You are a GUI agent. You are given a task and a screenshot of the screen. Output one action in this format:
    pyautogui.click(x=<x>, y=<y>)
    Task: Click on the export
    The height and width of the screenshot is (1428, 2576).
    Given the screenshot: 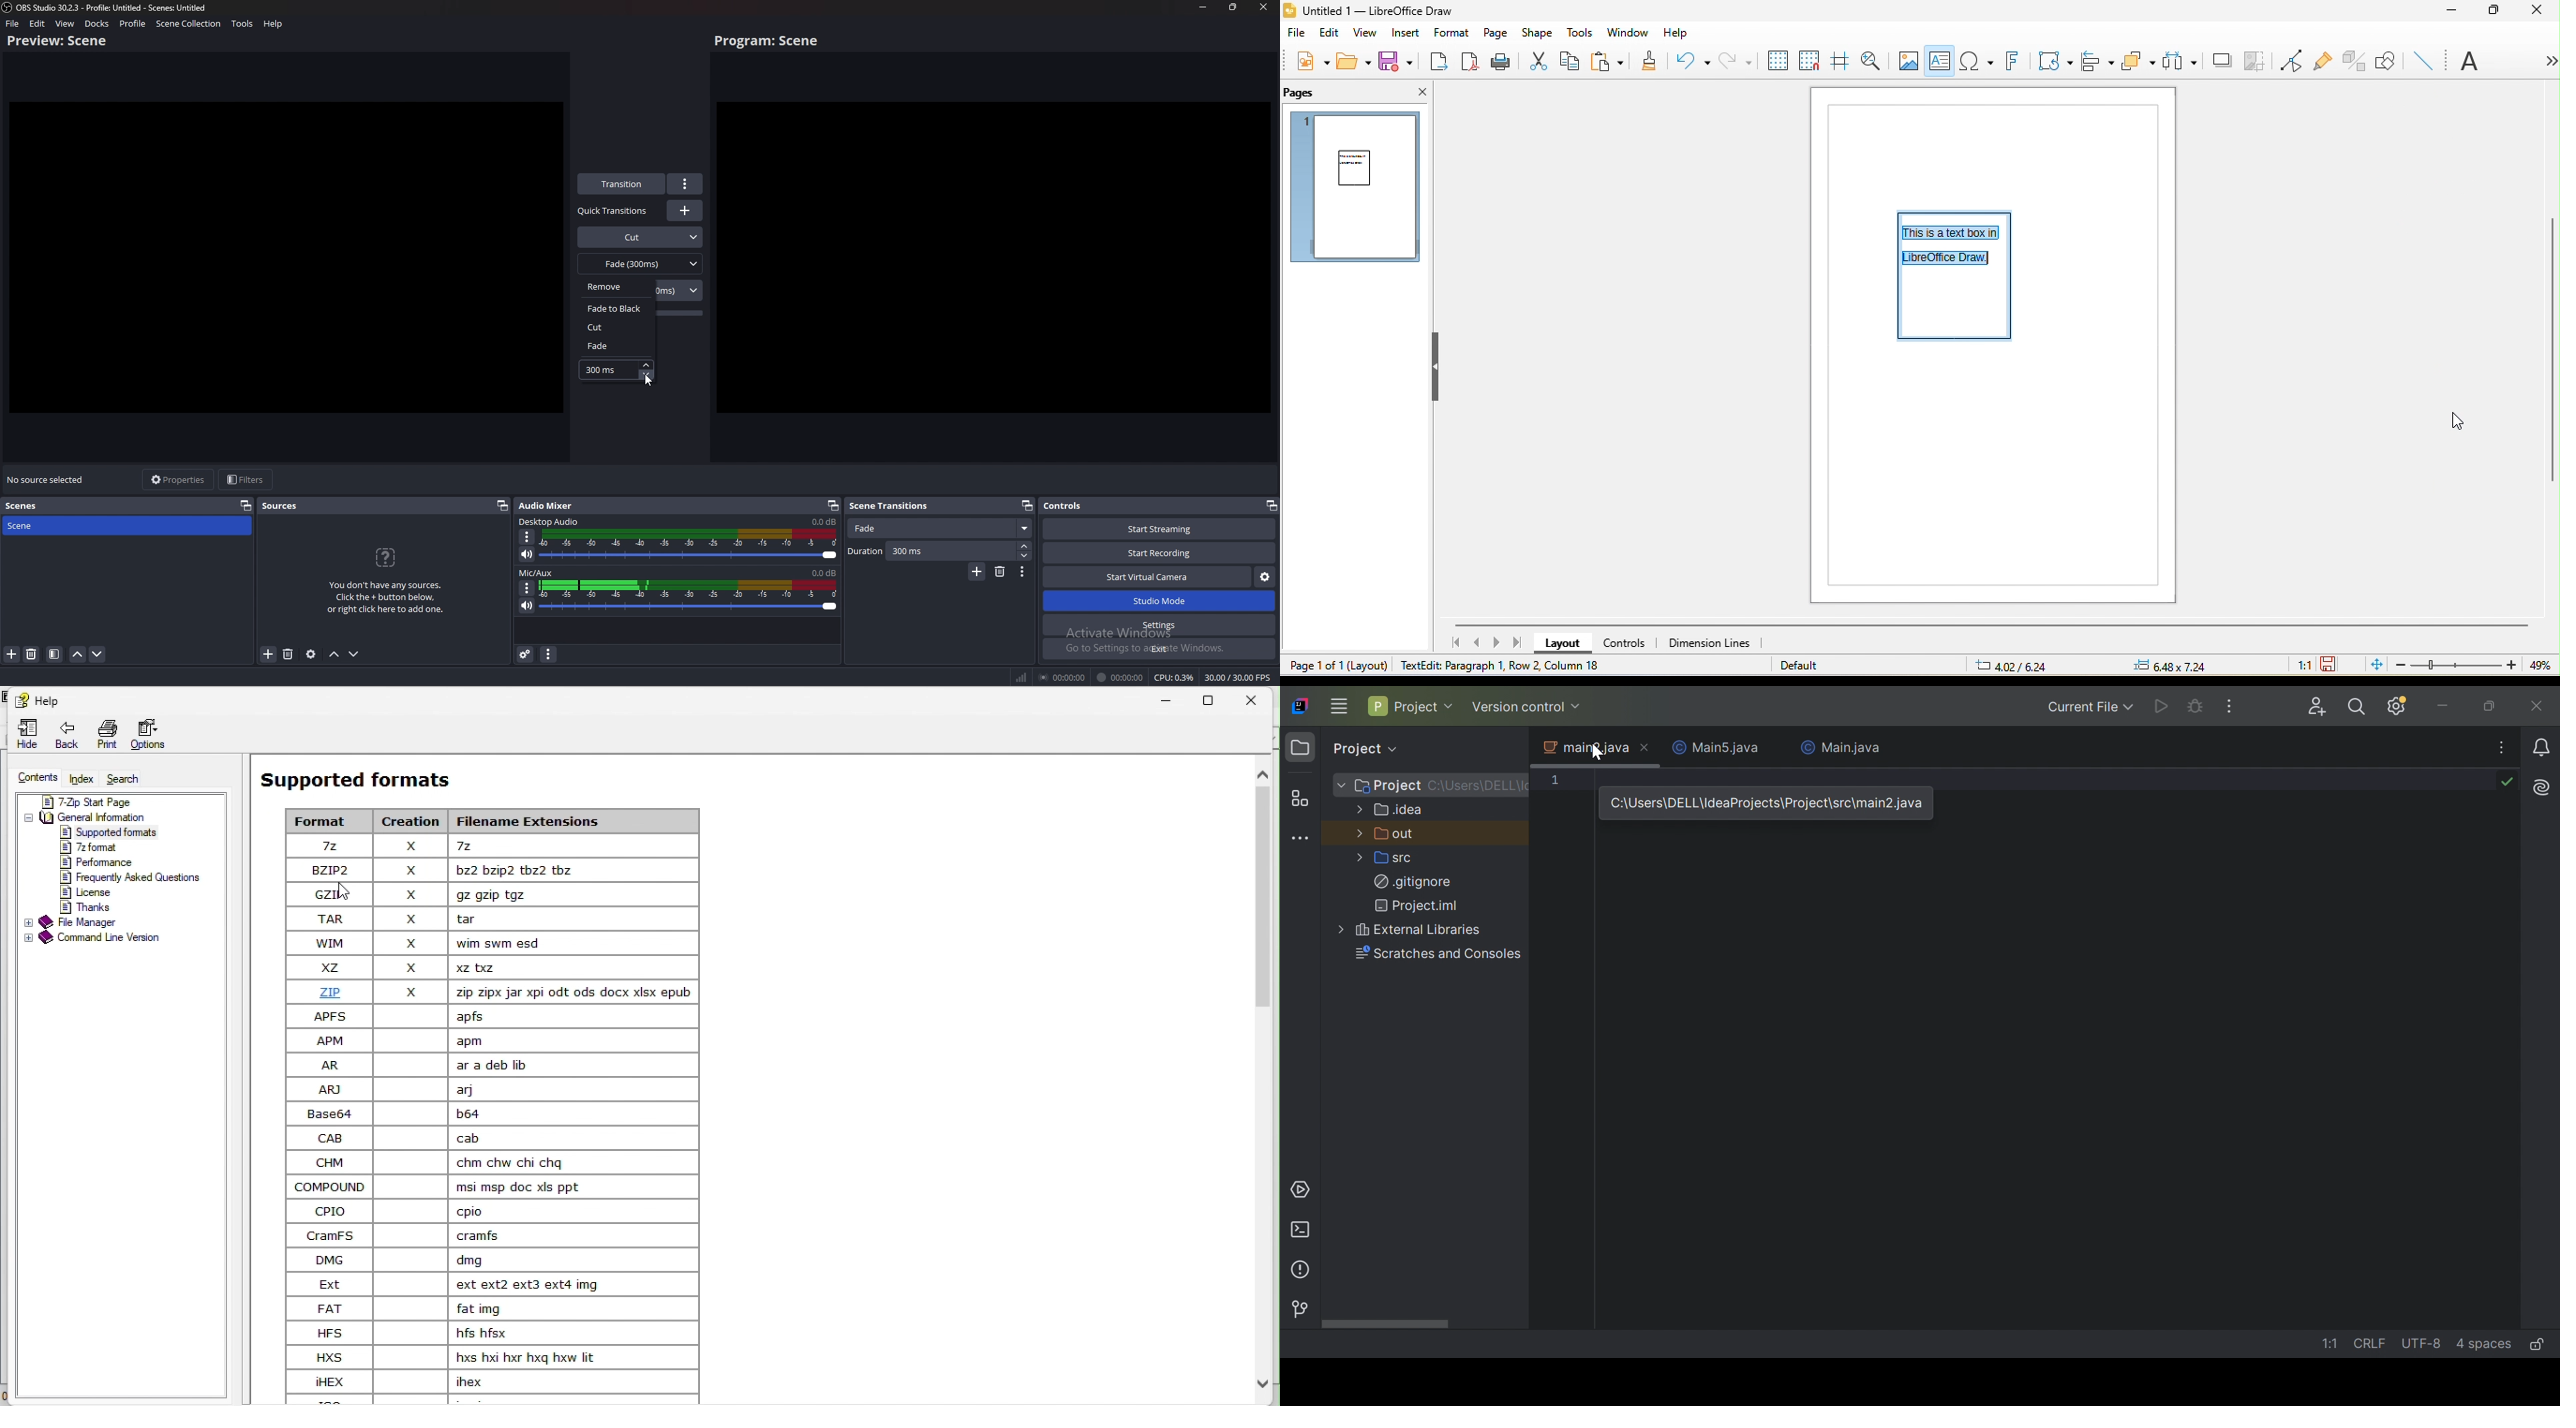 What is the action you would take?
    pyautogui.click(x=1442, y=63)
    